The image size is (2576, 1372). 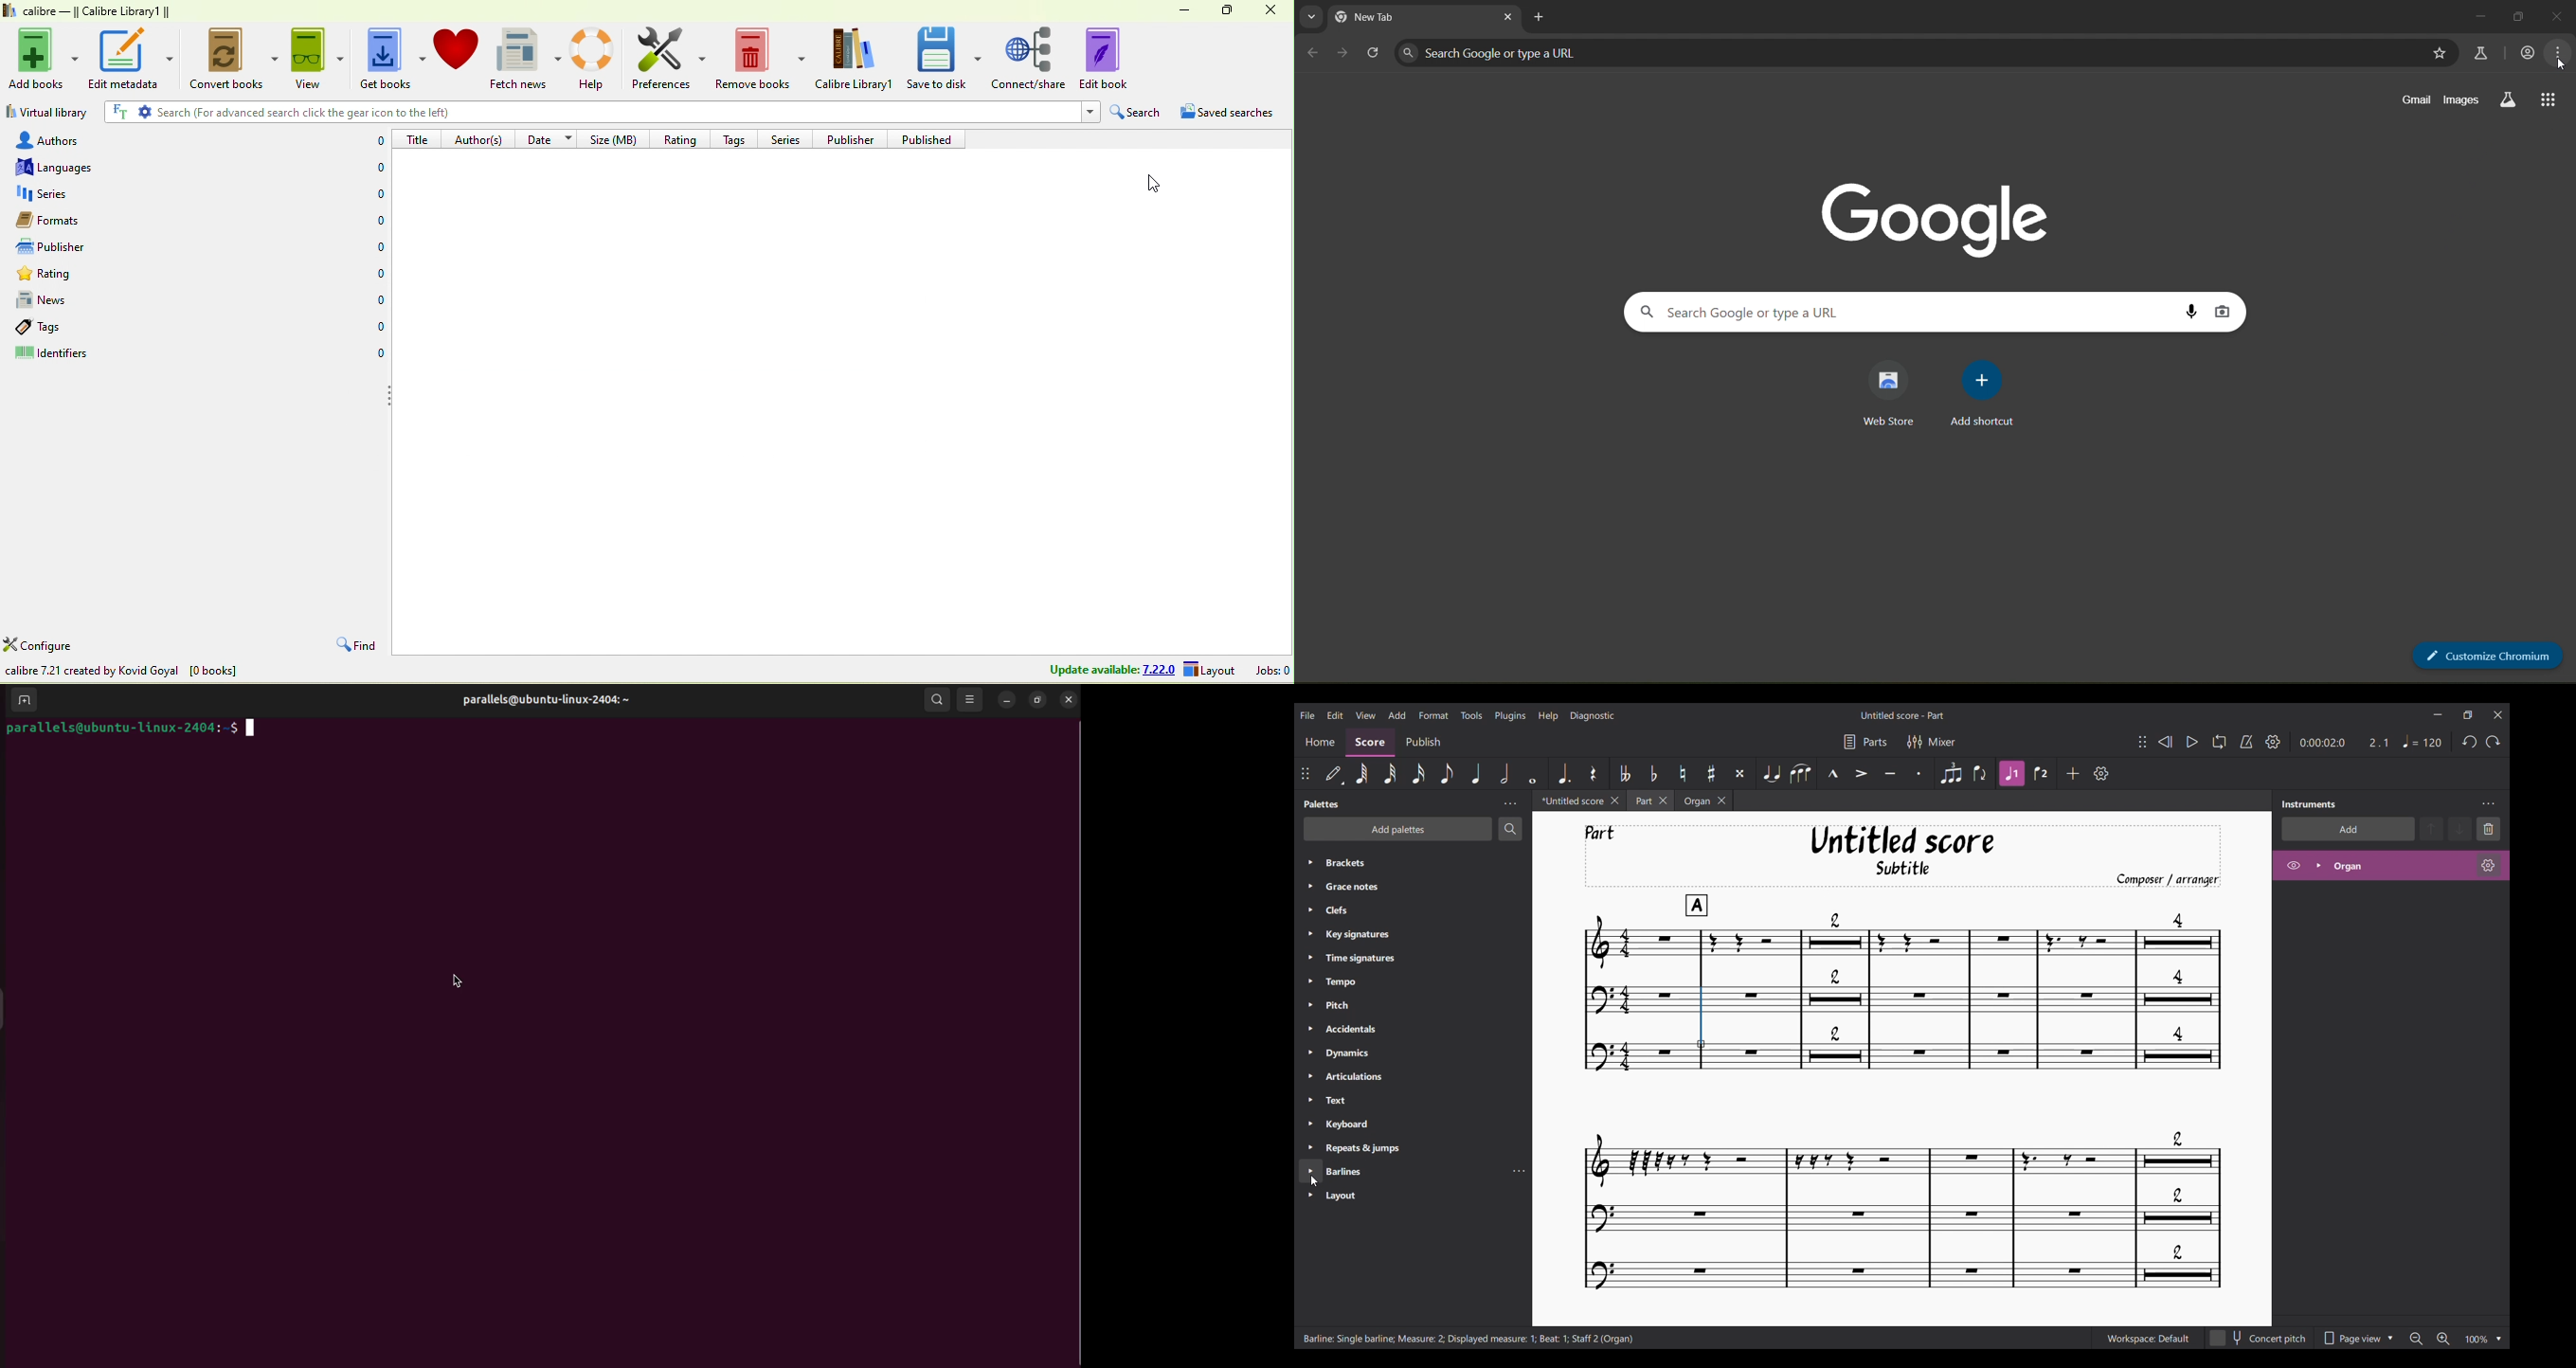 What do you see at coordinates (1469, 1339) in the screenshot?
I see `Description of current selection` at bounding box center [1469, 1339].